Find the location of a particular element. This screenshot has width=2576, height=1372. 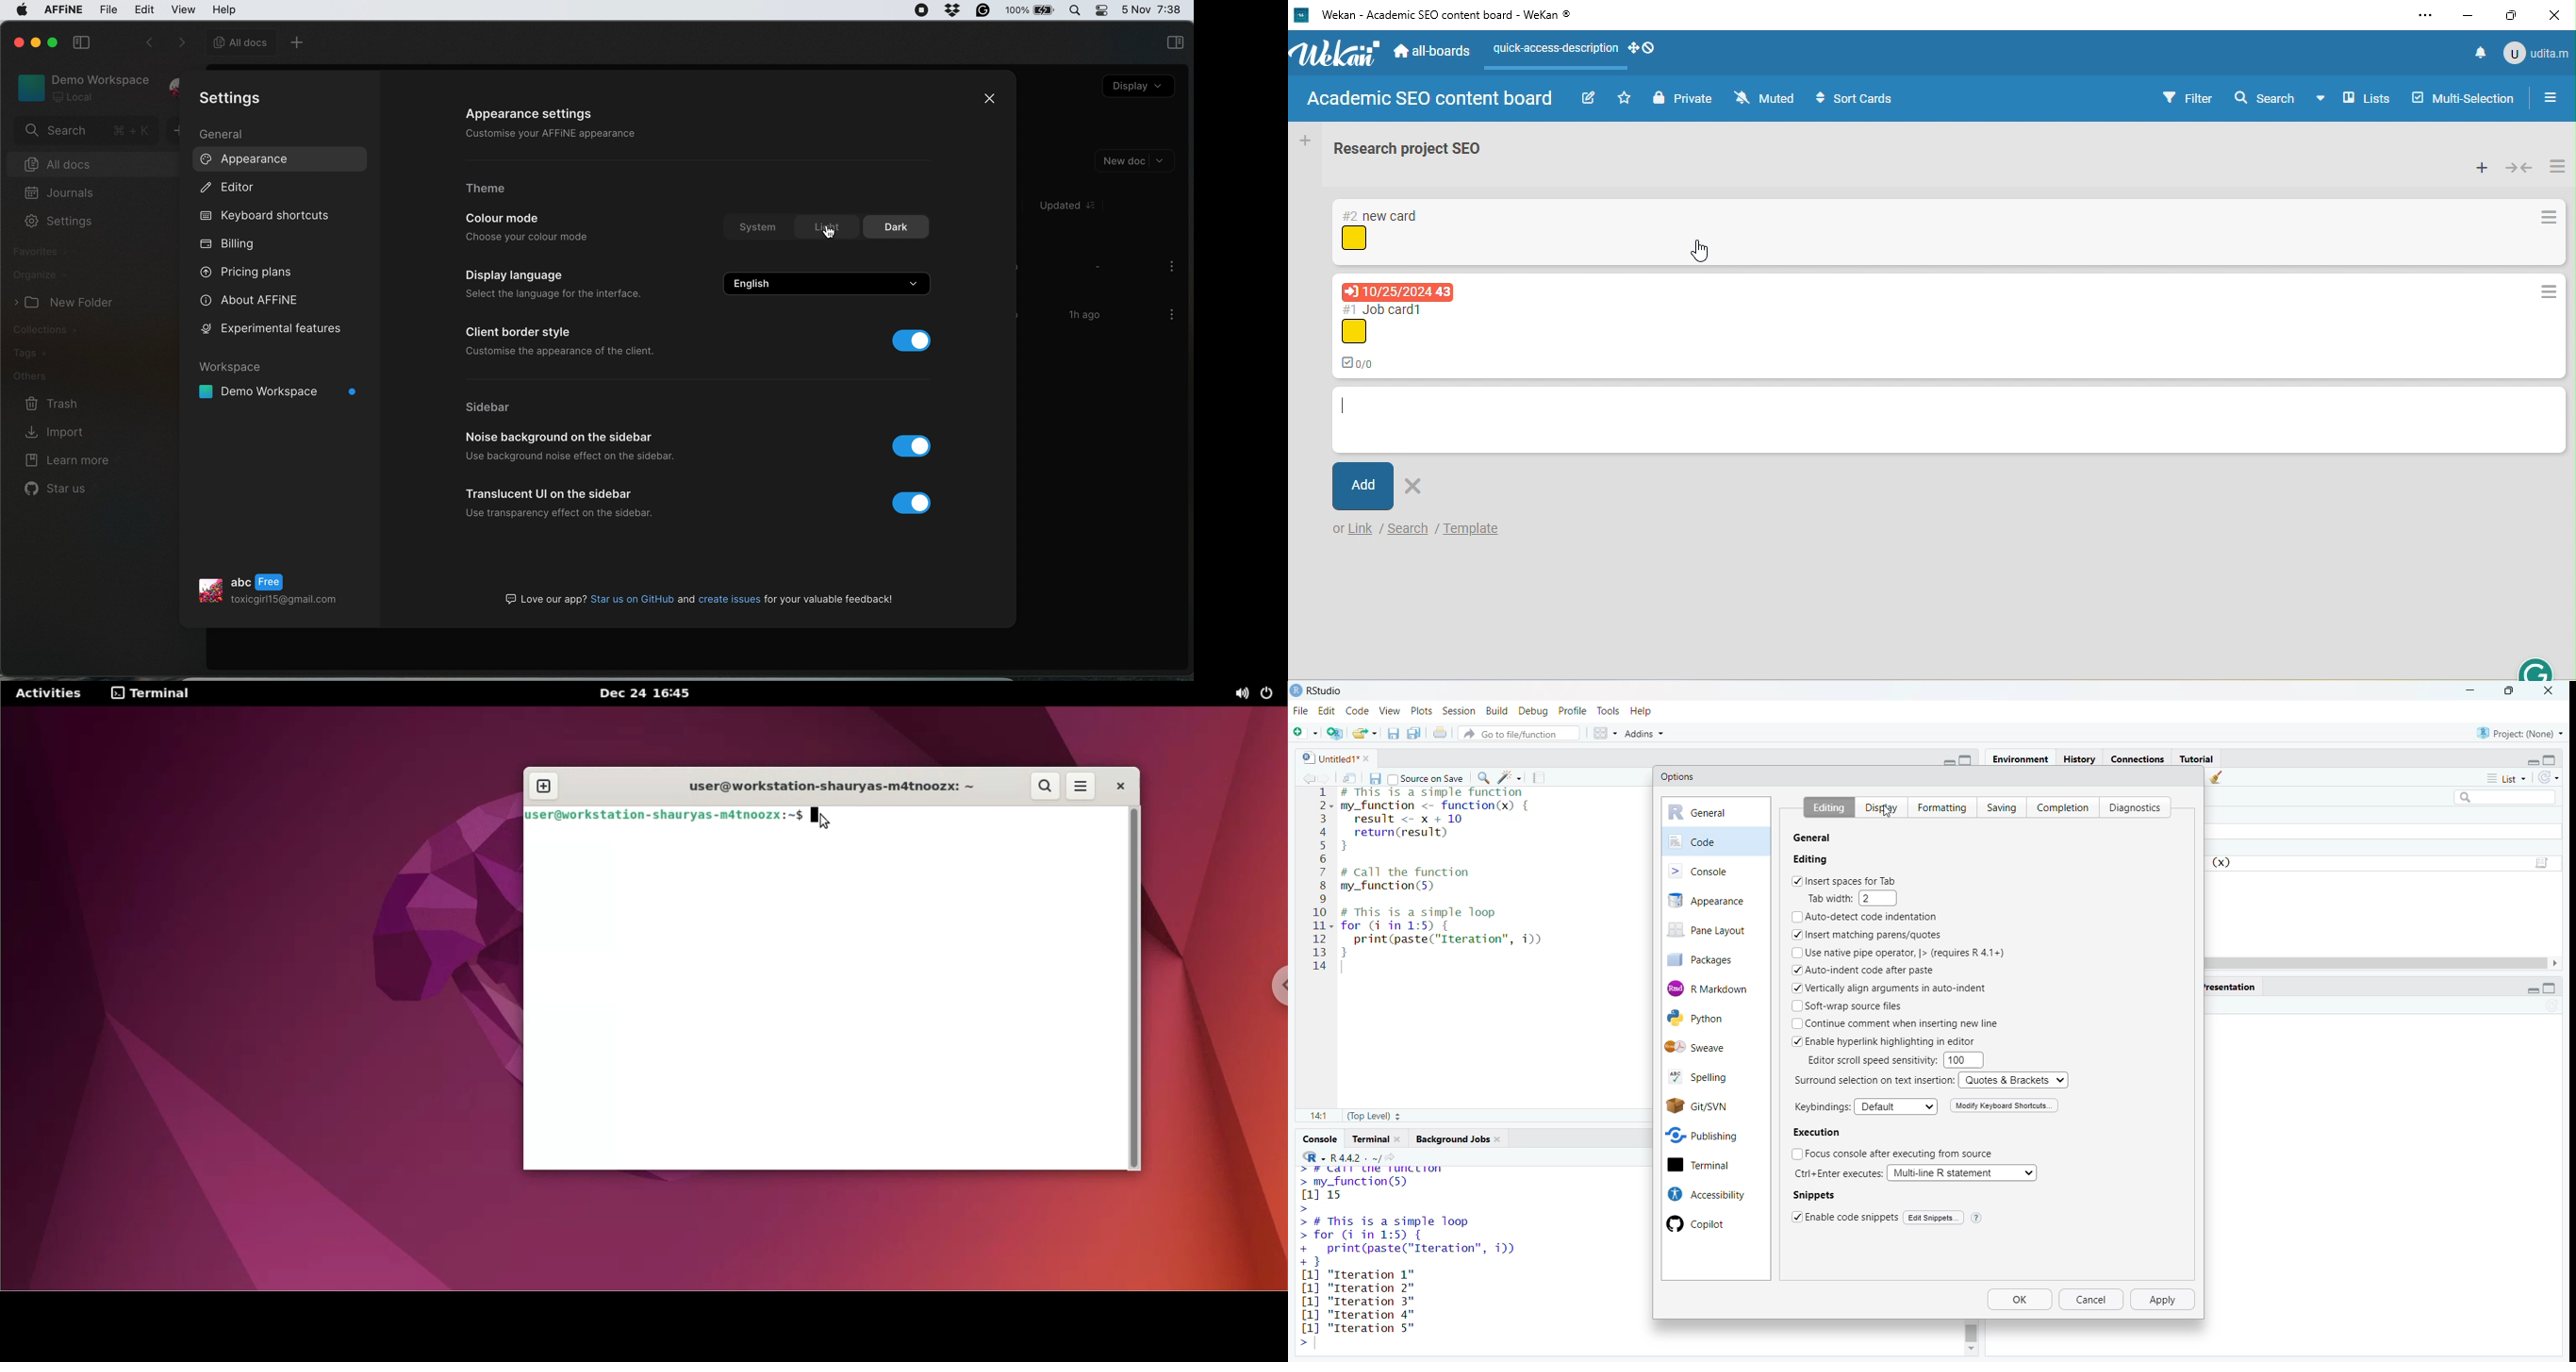

Saving is located at coordinates (2001, 807).